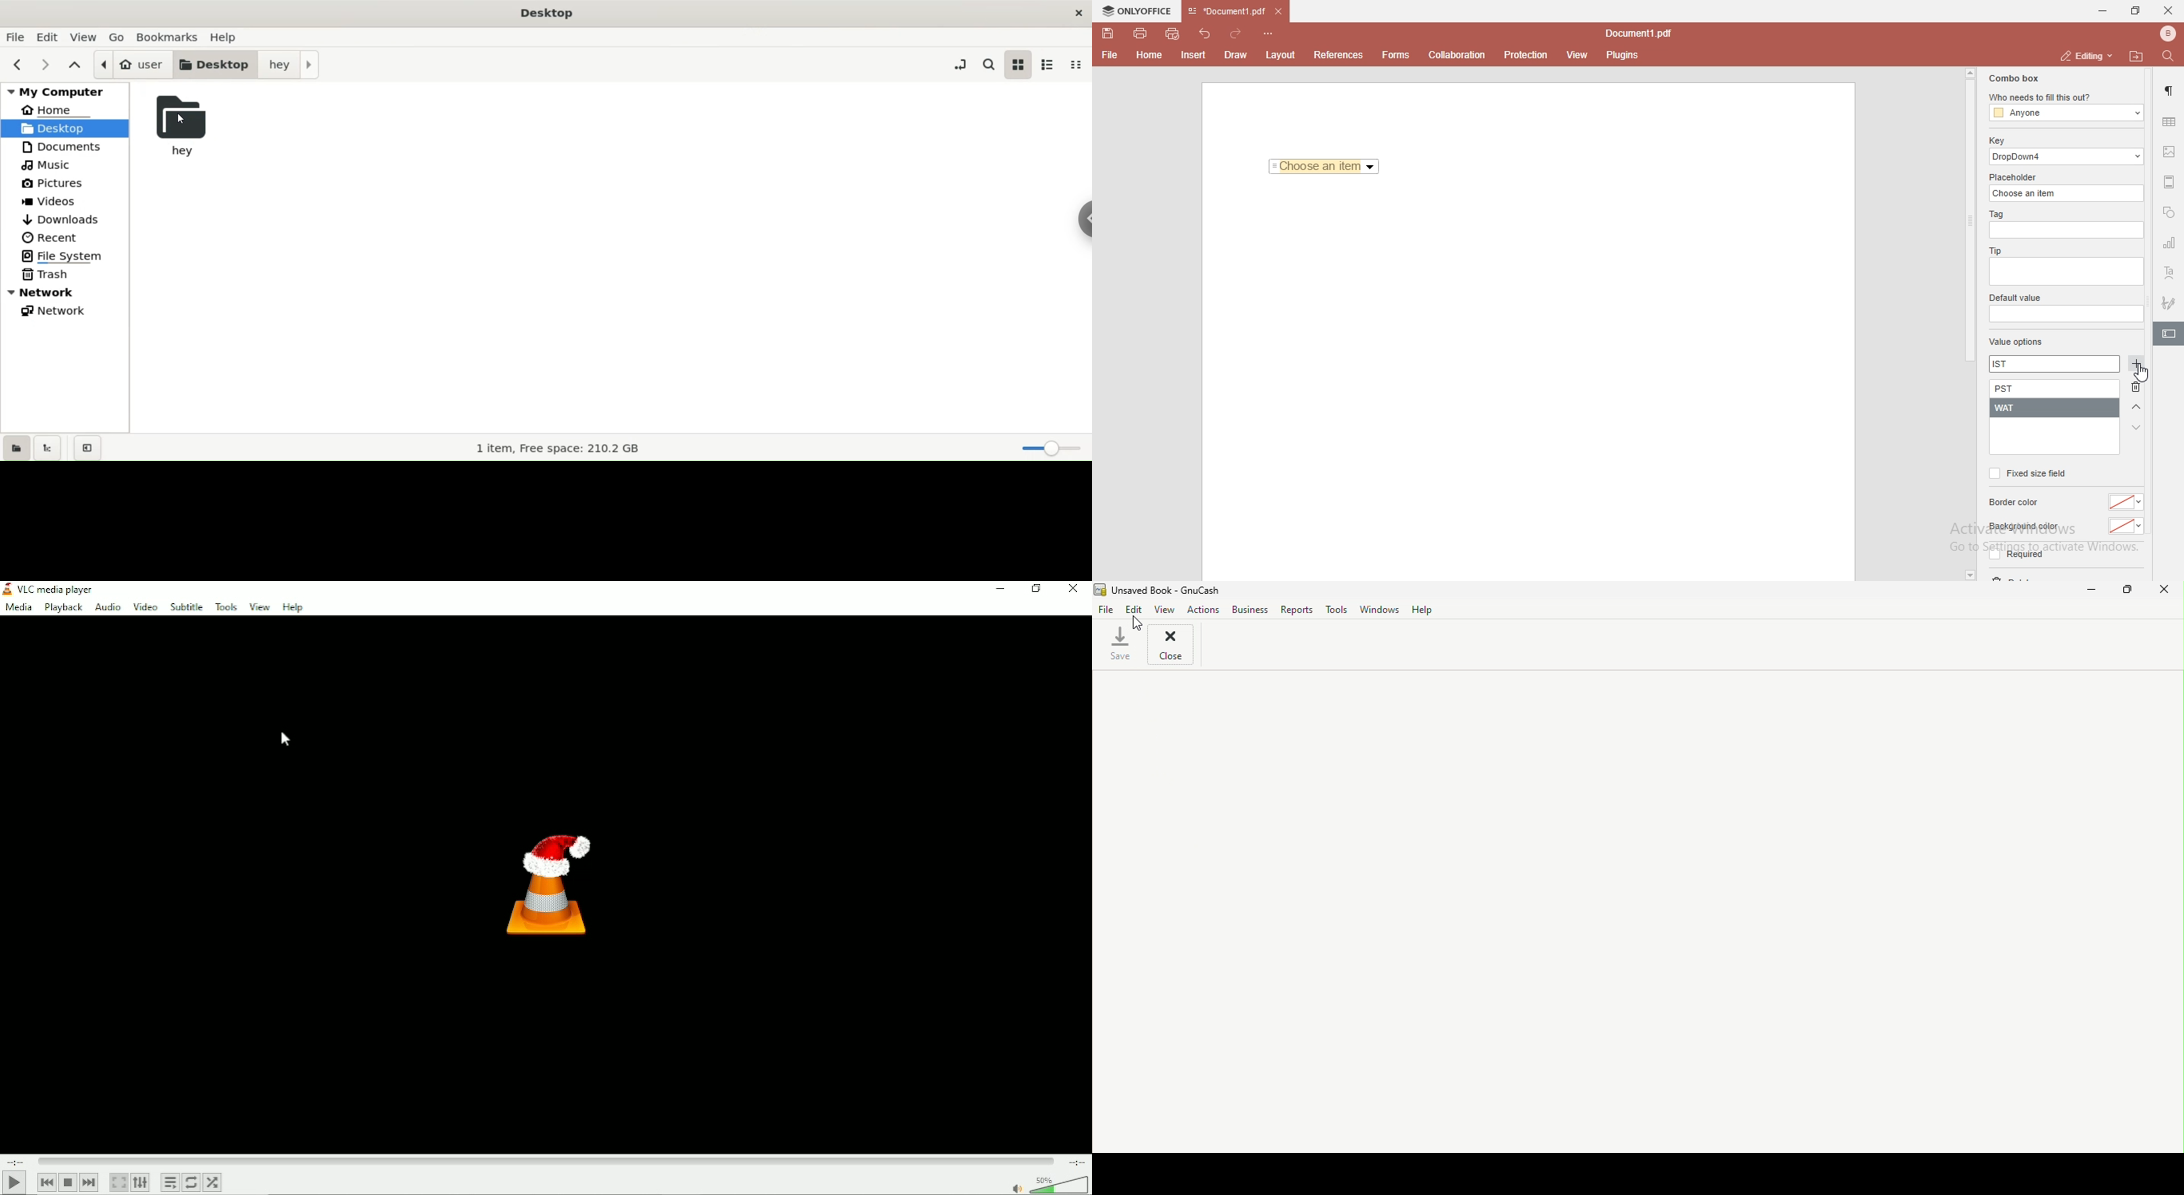 The height and width of the screenshot is (1204, 2184). I want to click on References, so click(1337, 55).